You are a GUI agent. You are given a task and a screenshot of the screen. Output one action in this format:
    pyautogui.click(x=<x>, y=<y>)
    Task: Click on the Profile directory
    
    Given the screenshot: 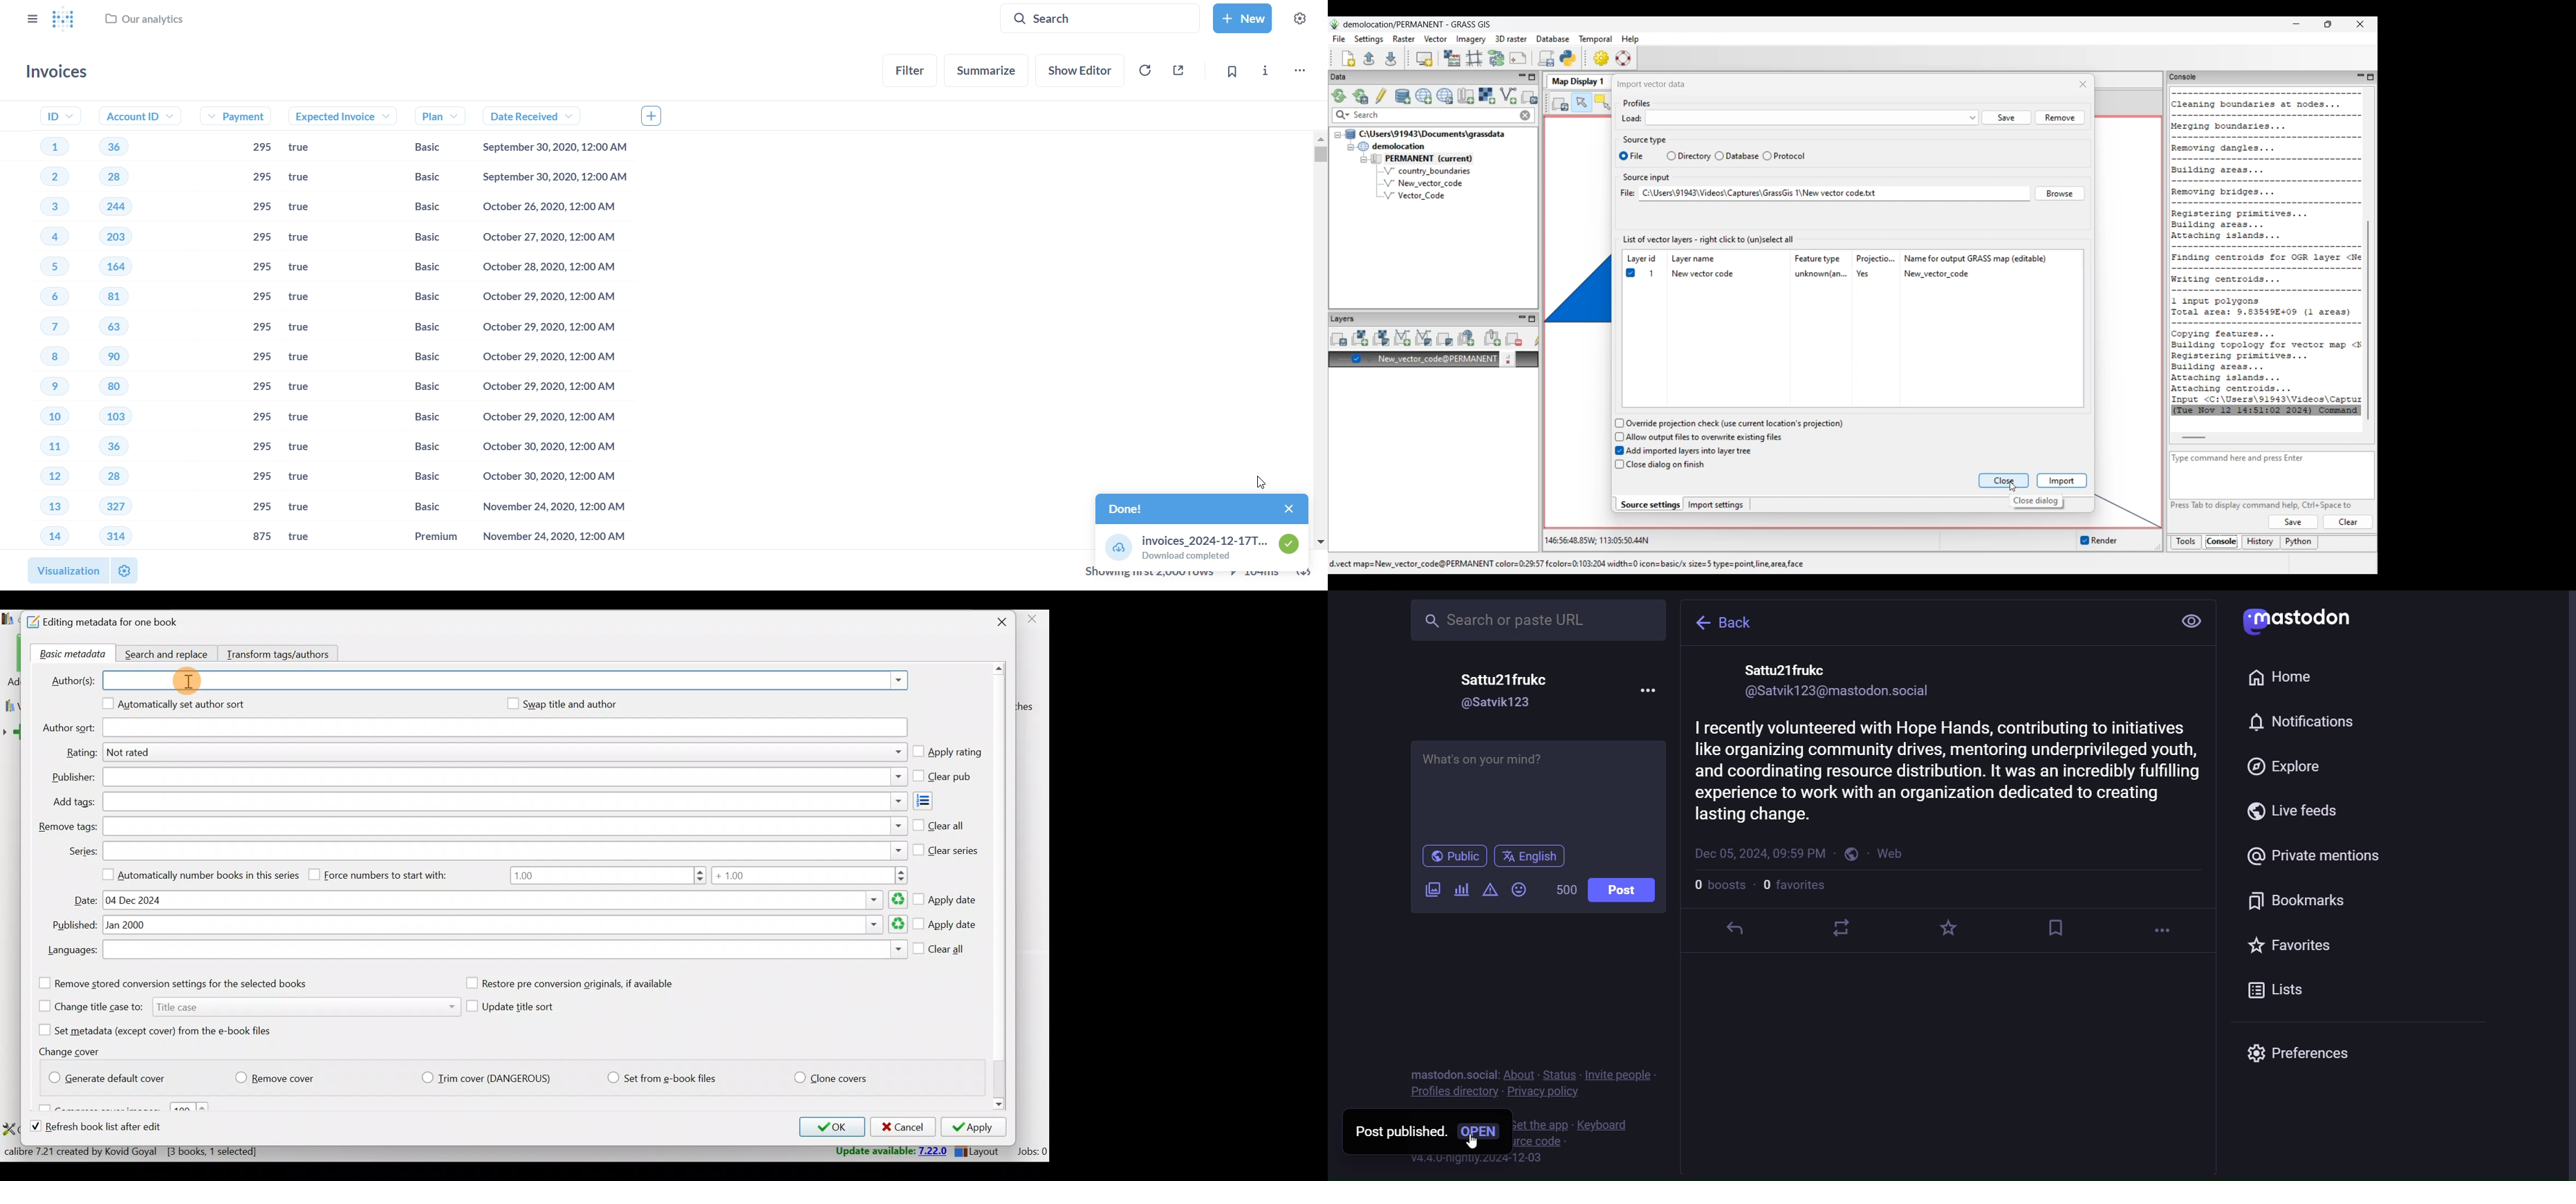 What is the action you would take?
    pyautogui.click(x=1451, y=1094)
    